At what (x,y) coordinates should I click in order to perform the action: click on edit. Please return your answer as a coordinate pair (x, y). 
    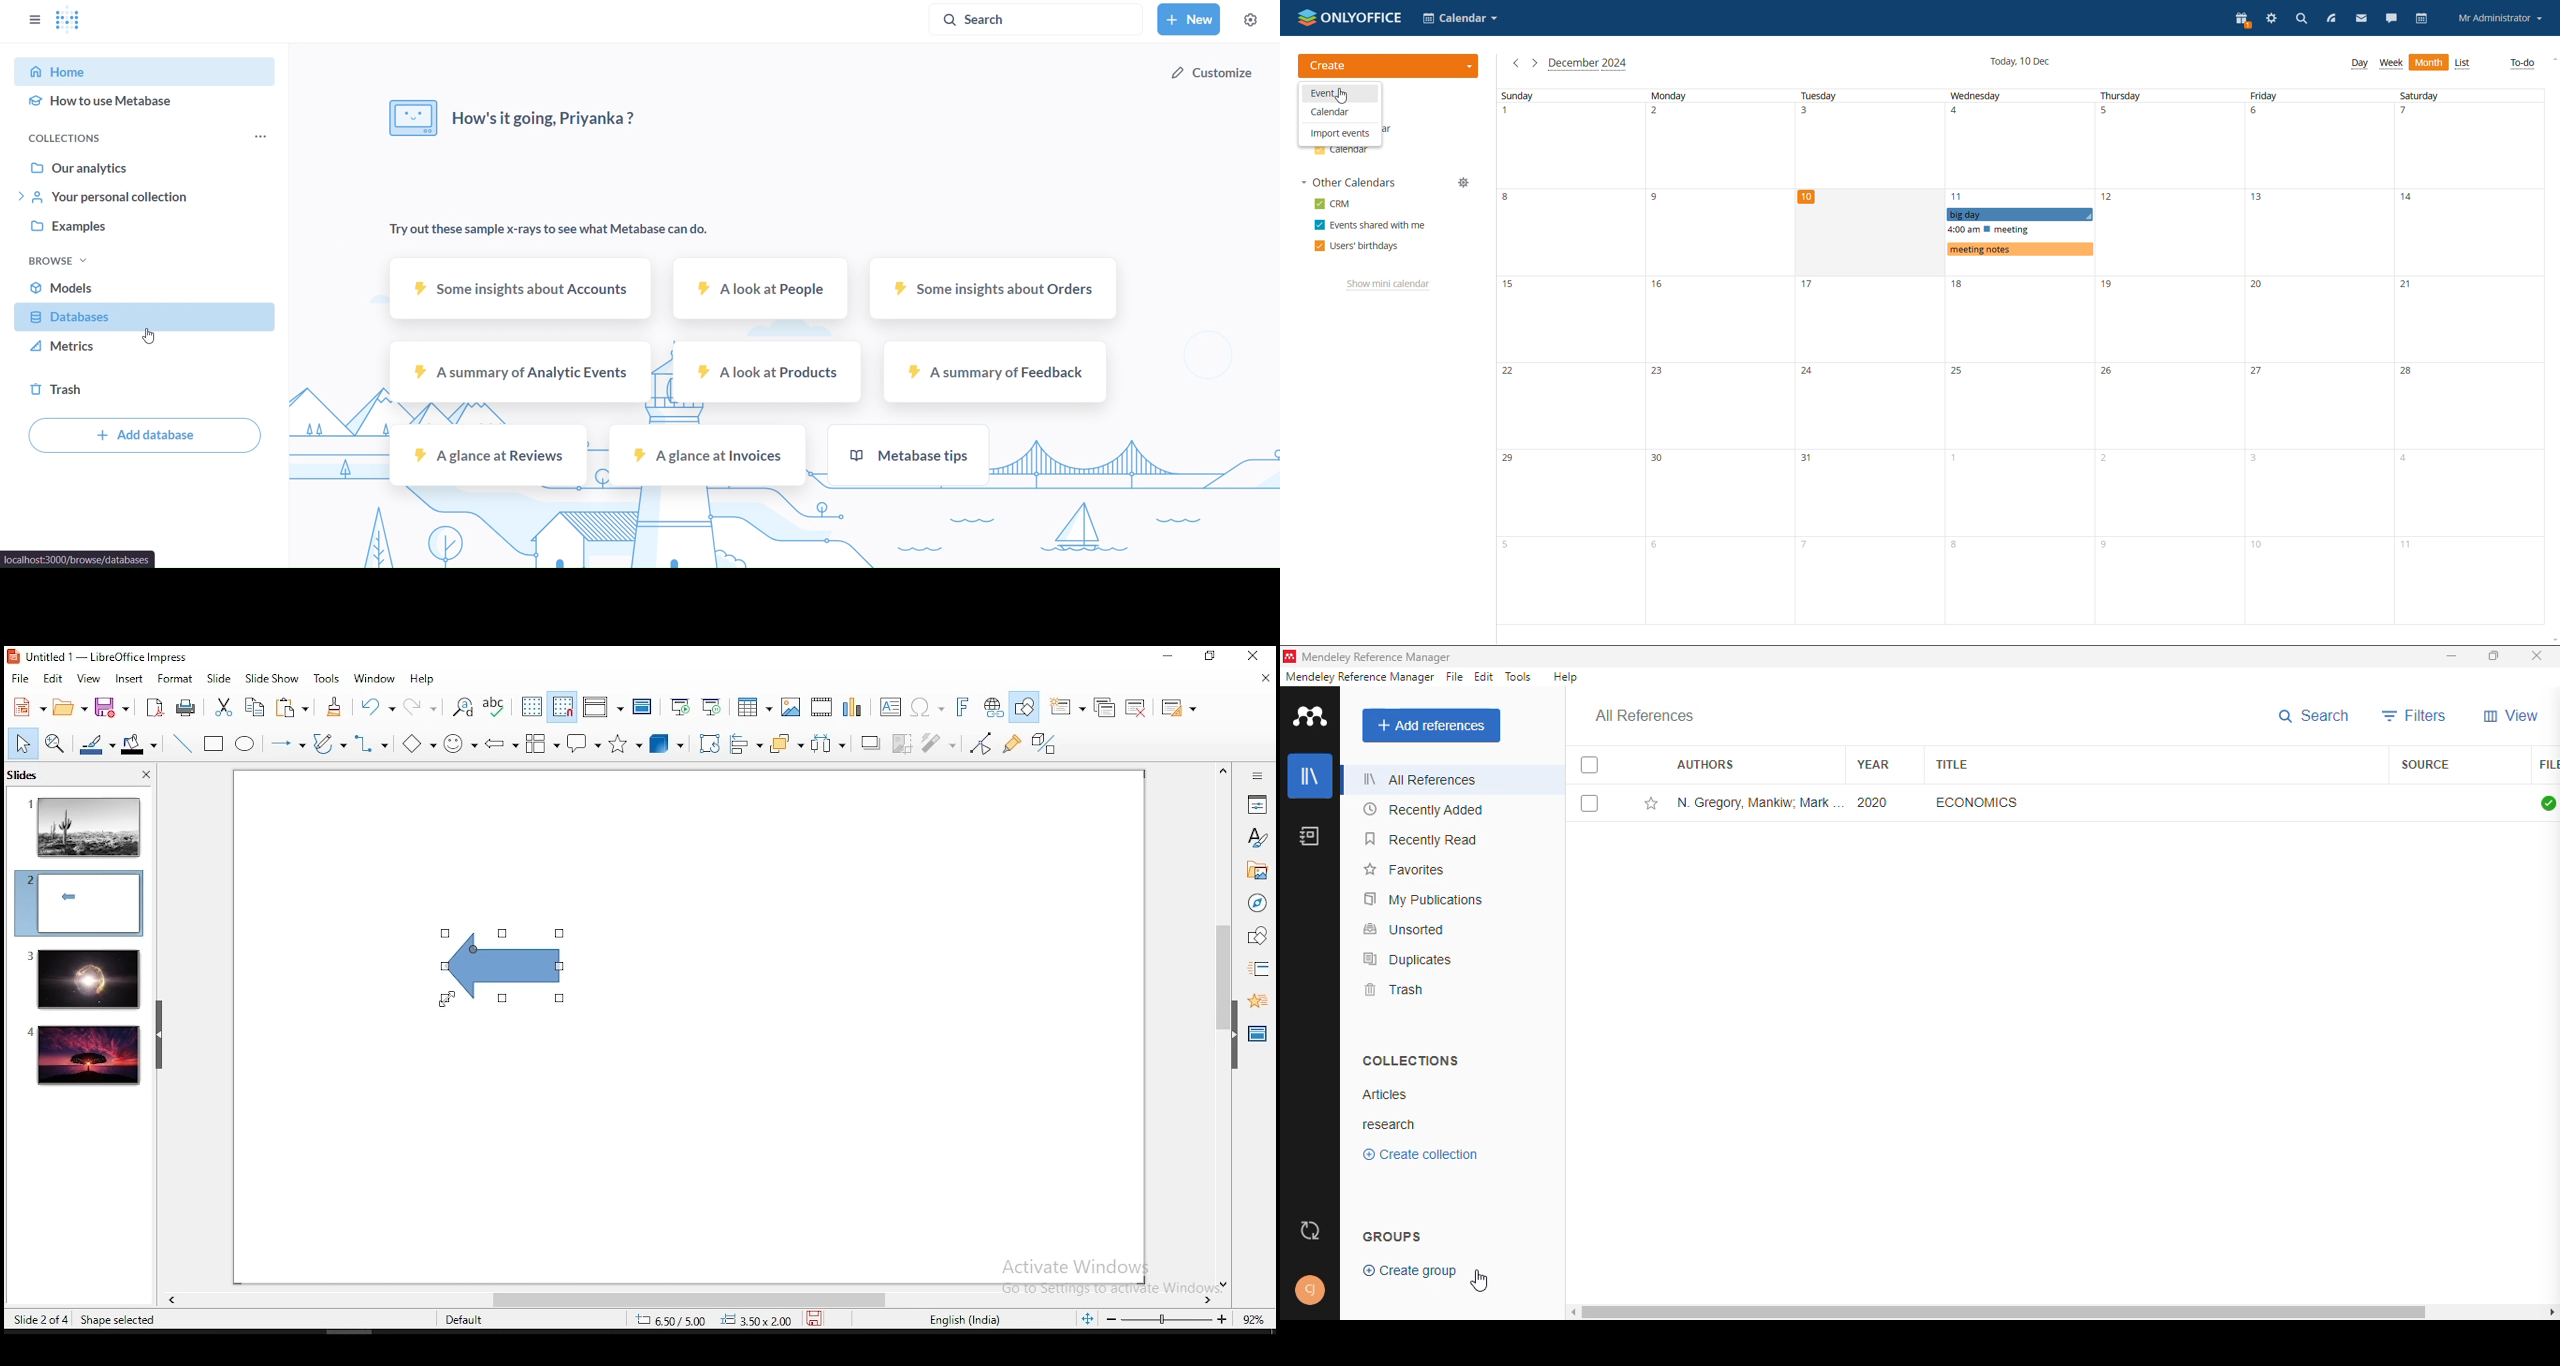
    Looking at the image, I should click on (53, 679).